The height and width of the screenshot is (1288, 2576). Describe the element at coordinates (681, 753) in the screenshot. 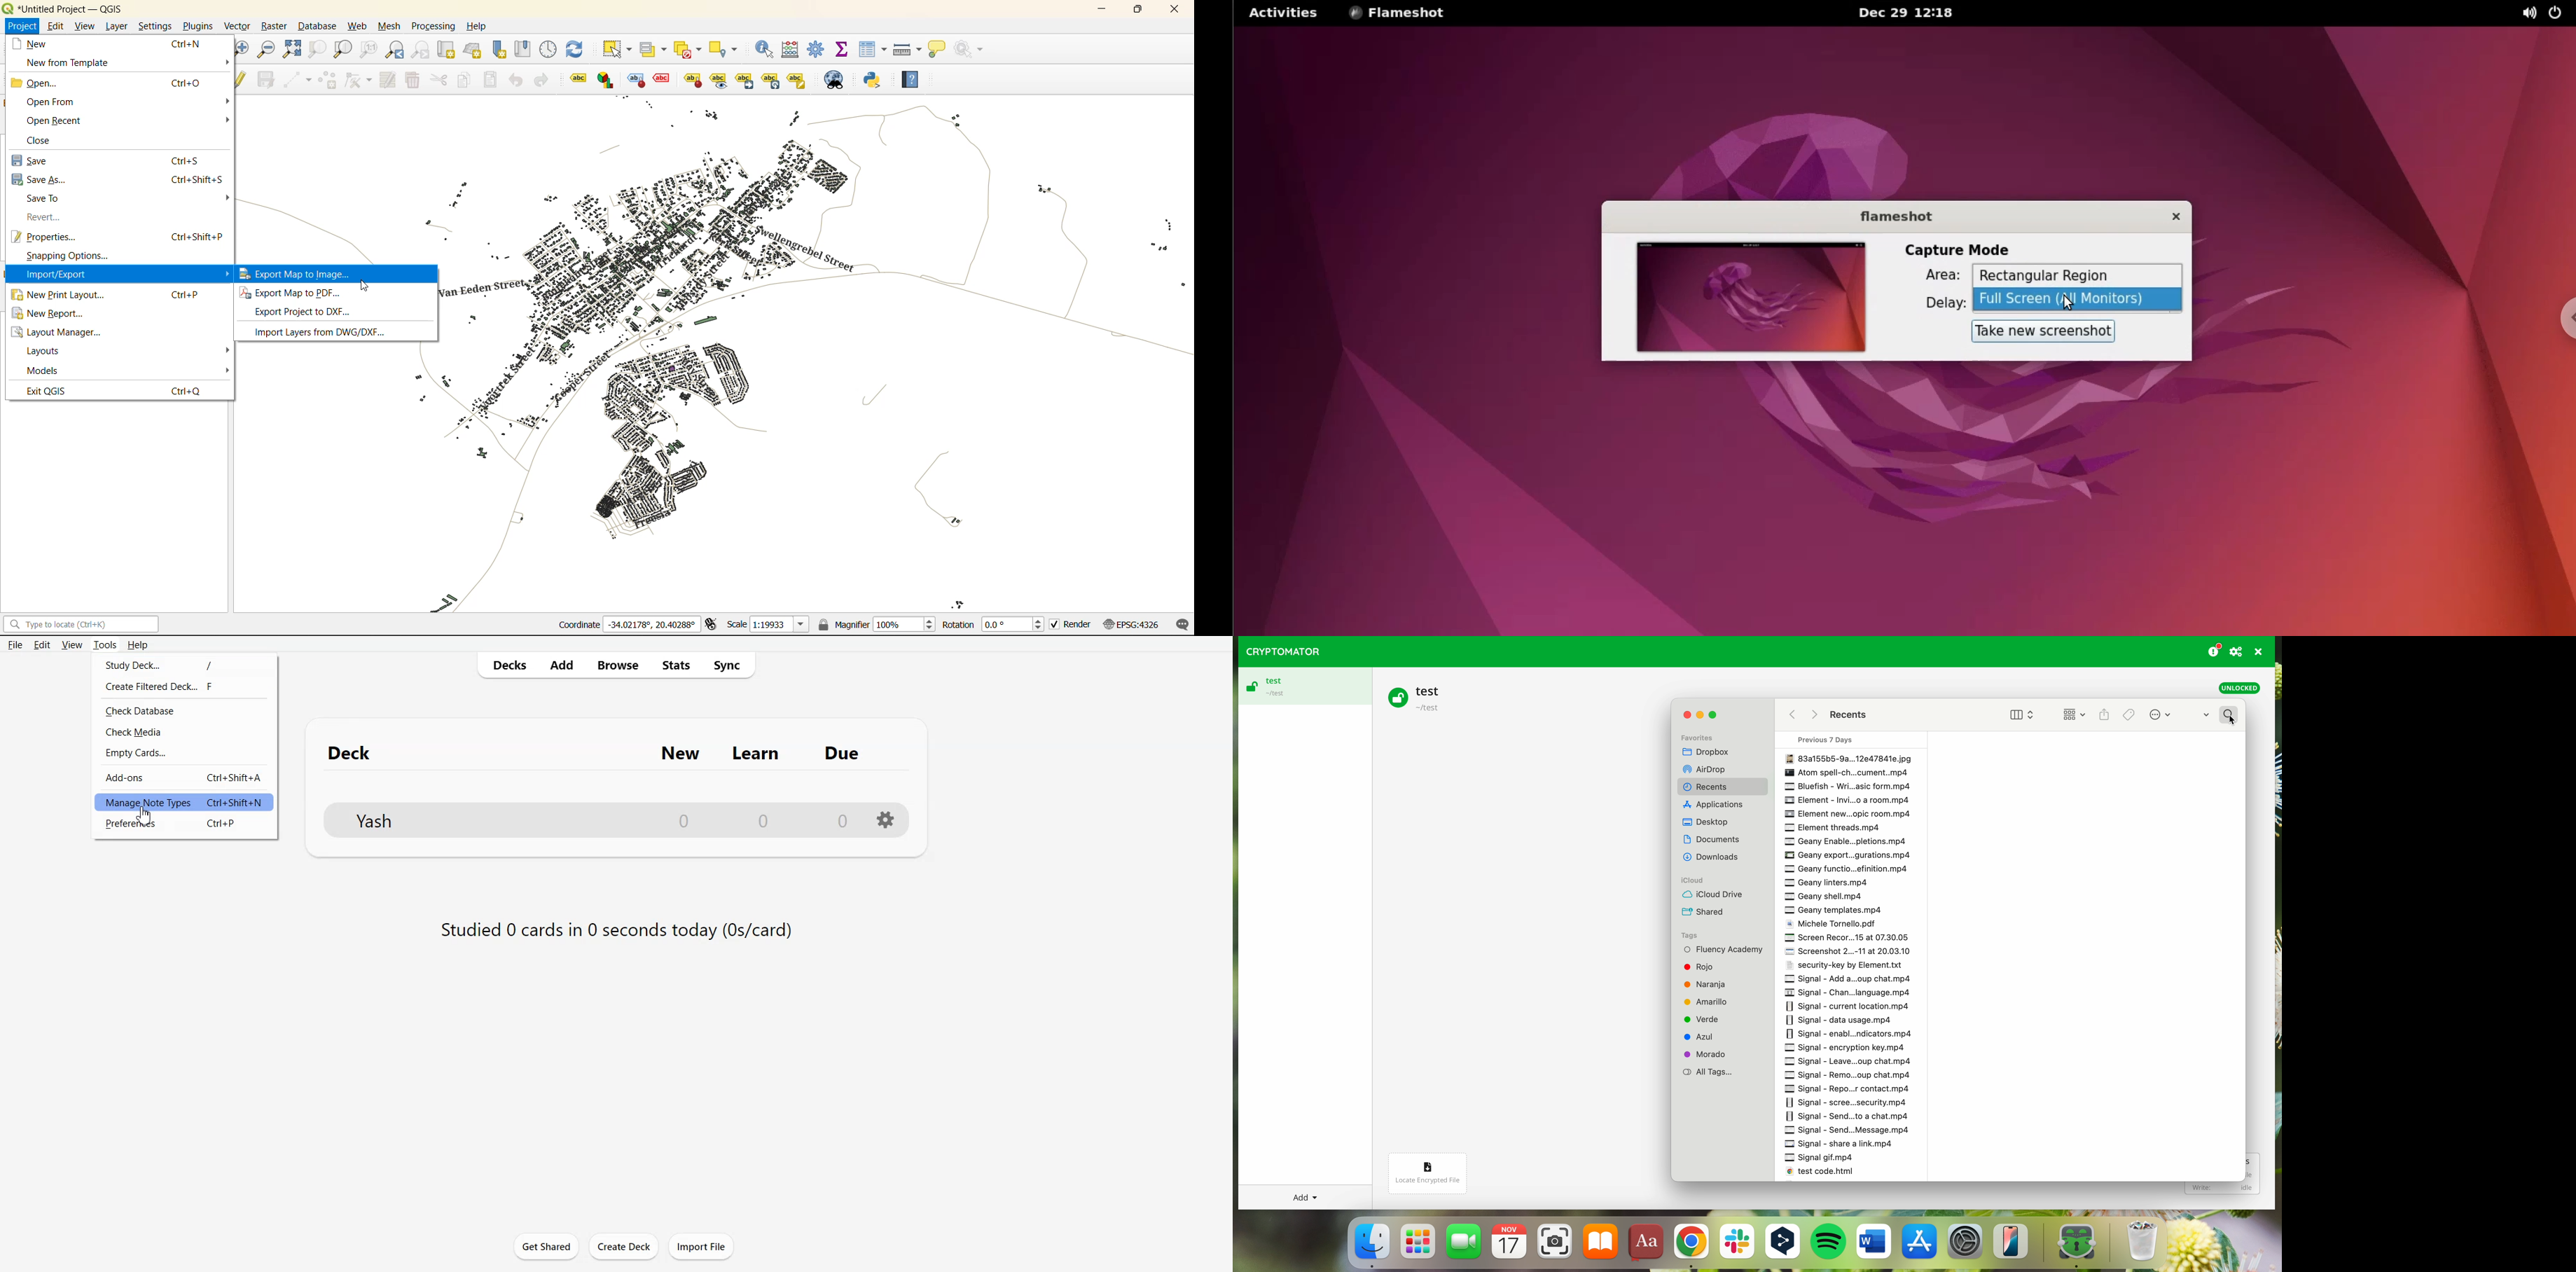

I see `New` at that location.